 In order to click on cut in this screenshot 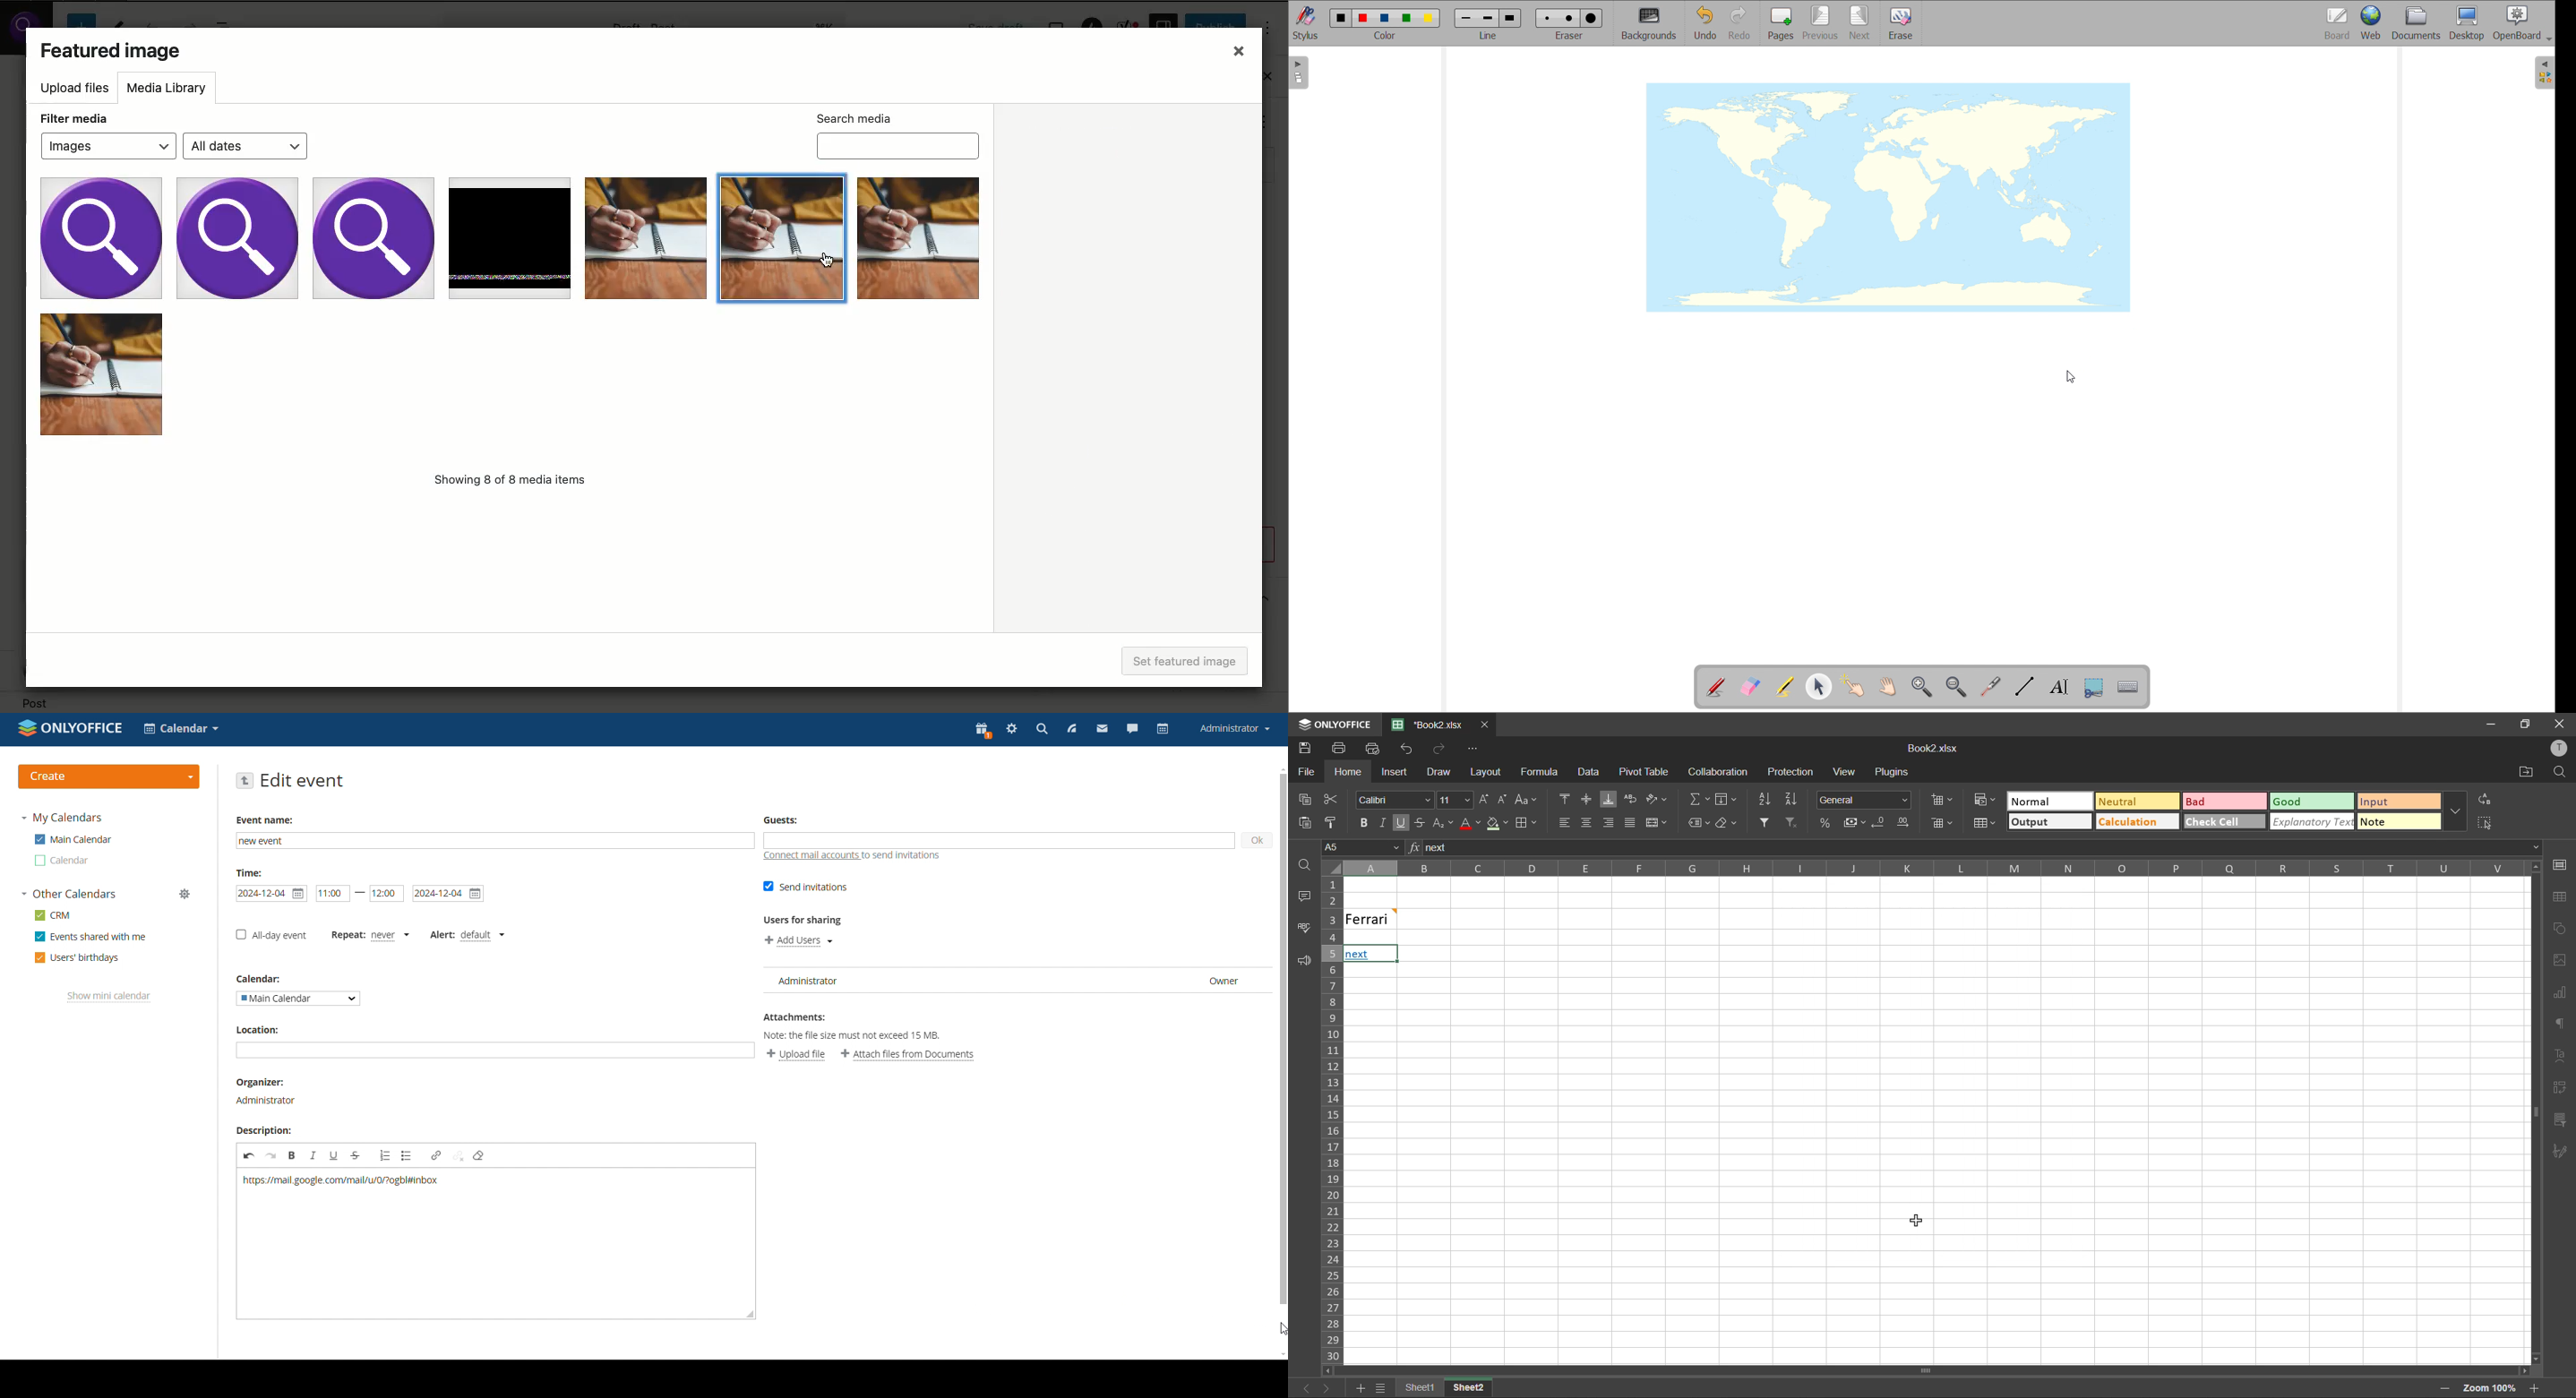, I will do `click(1330, 799)`.